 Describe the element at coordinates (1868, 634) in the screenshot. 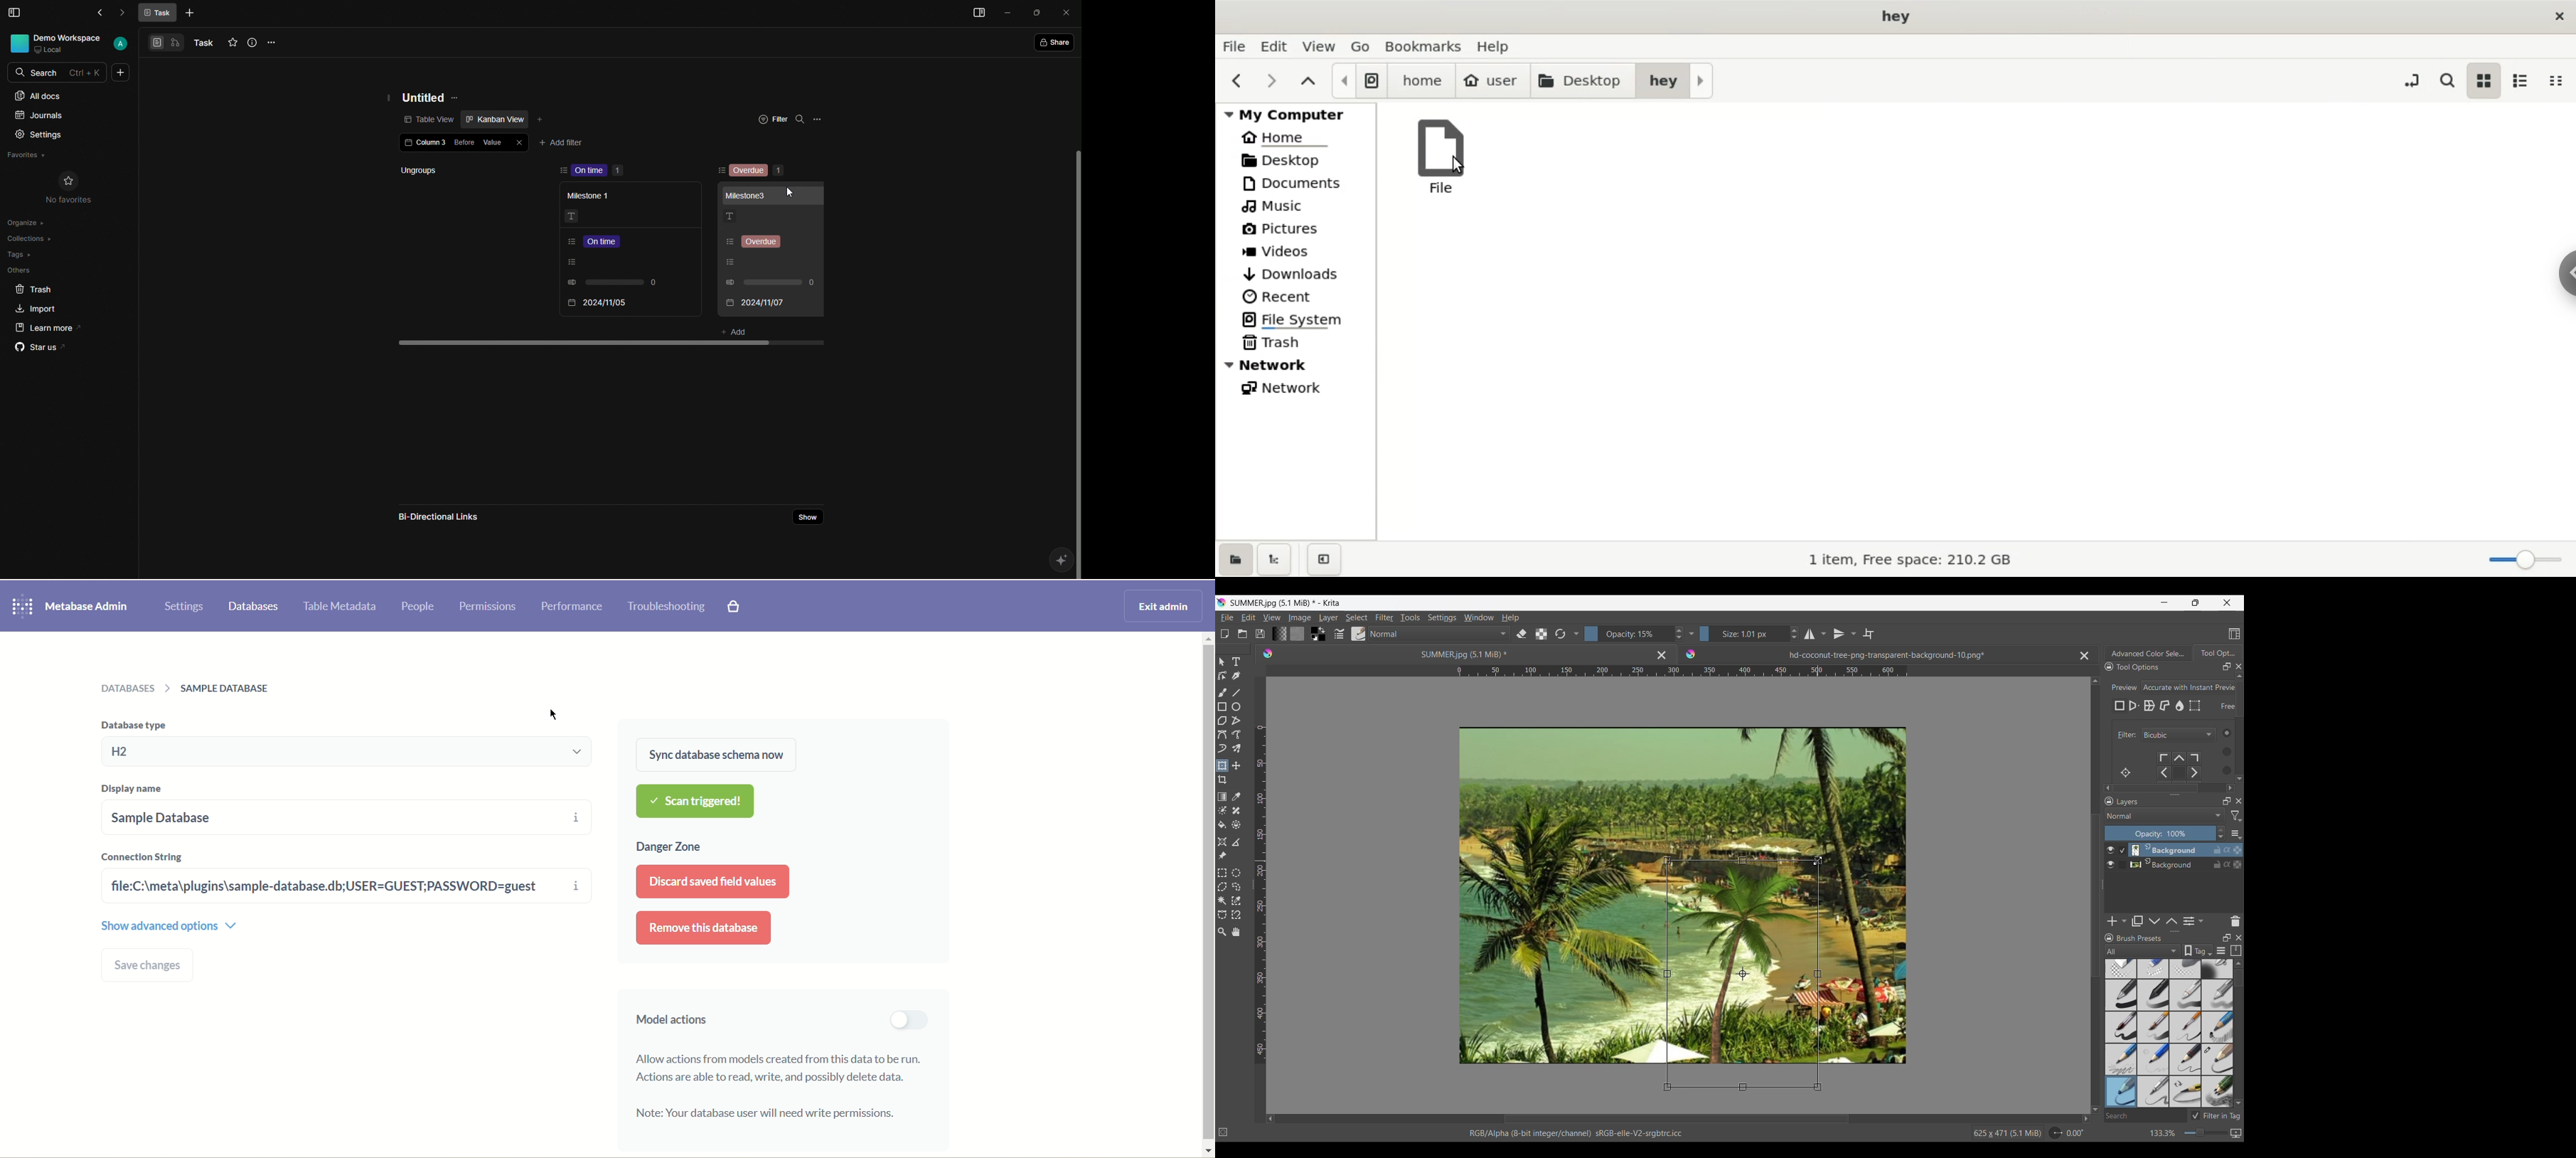

I see `Wrap around mode` at that location.